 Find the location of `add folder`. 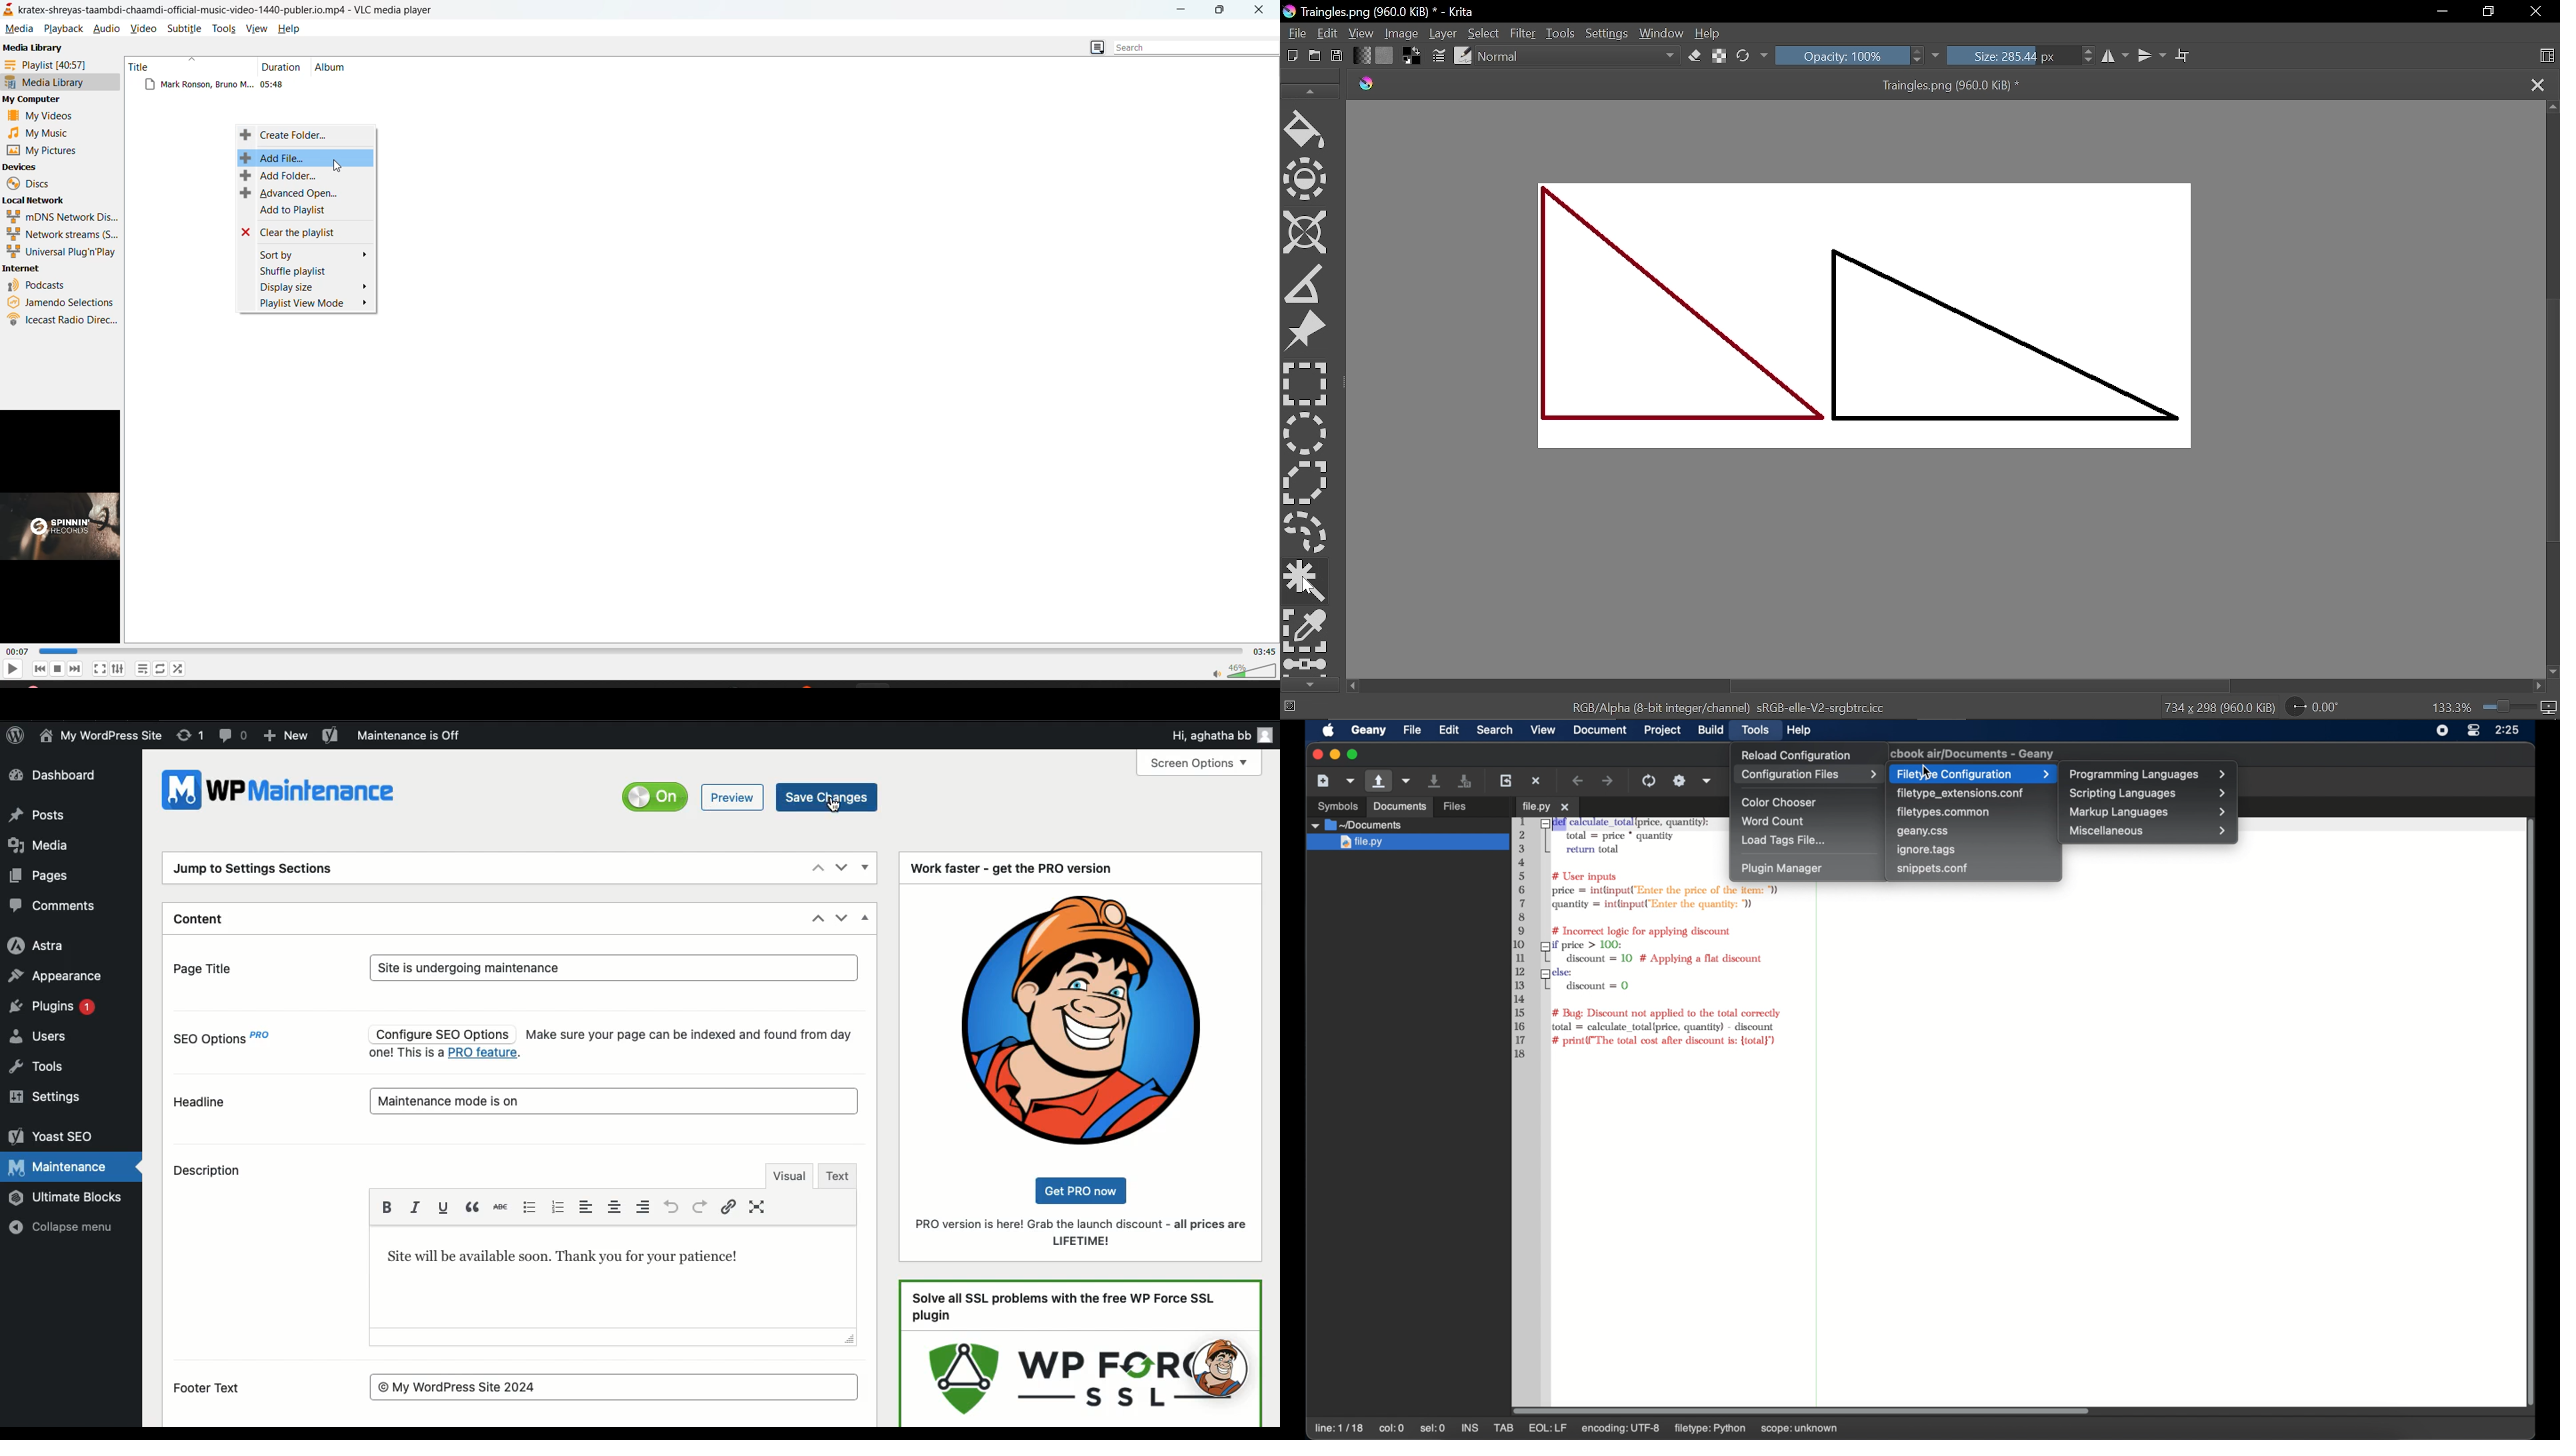

add folder is located at coordinates (279, 176).